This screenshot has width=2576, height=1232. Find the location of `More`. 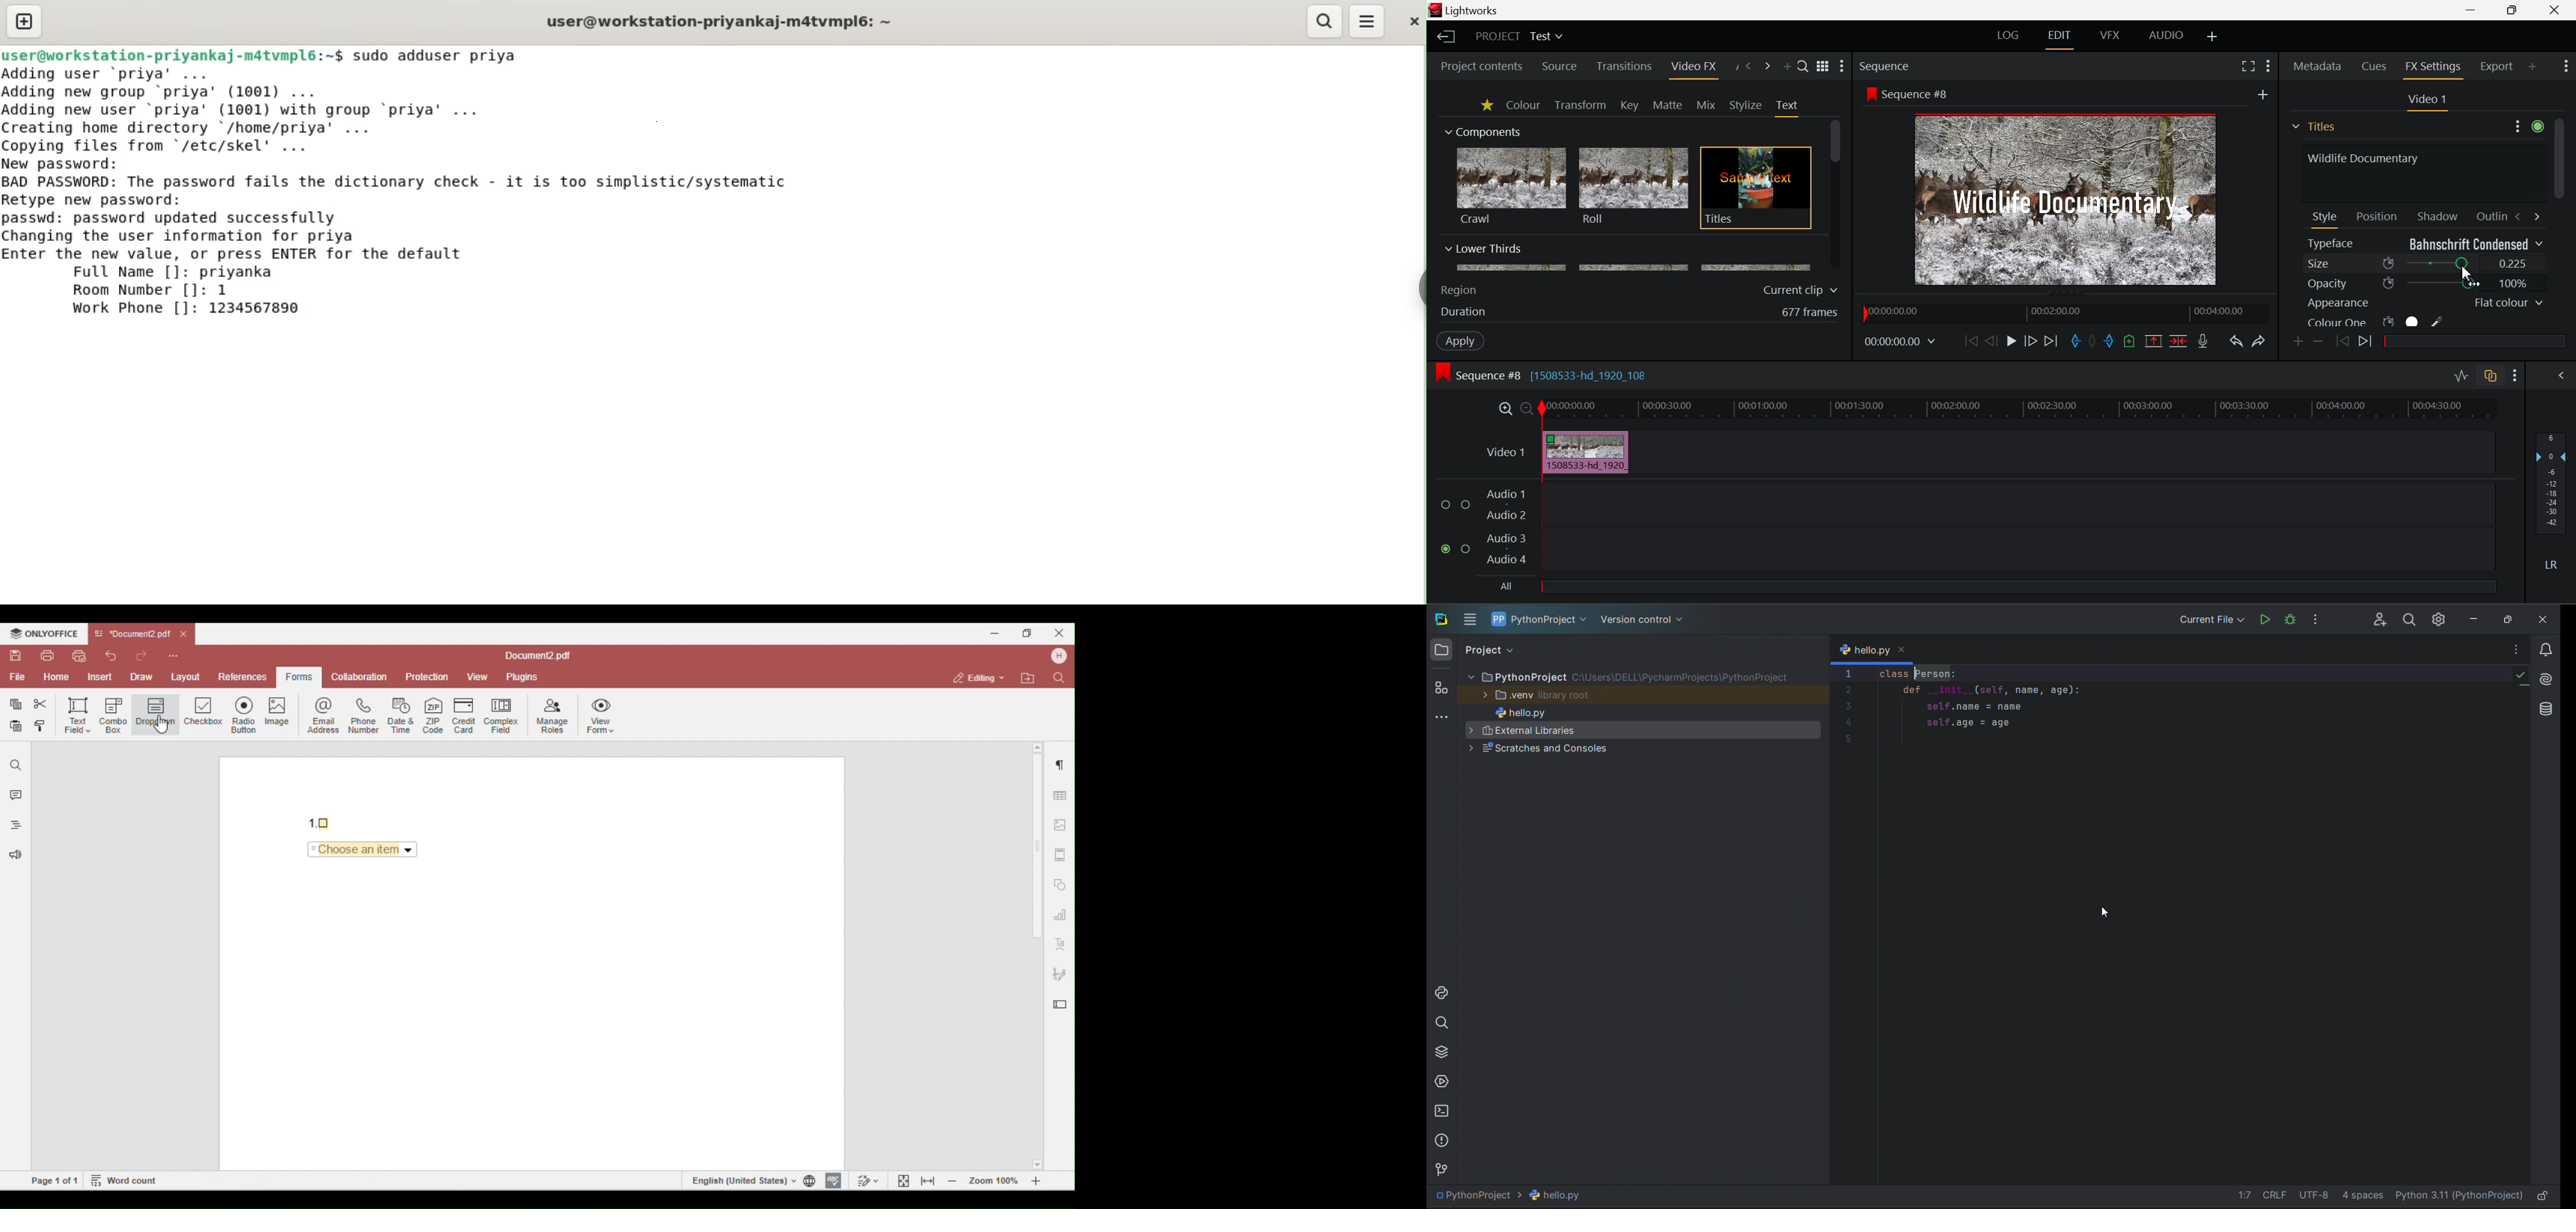

More is located at coordinates (2516, 650).